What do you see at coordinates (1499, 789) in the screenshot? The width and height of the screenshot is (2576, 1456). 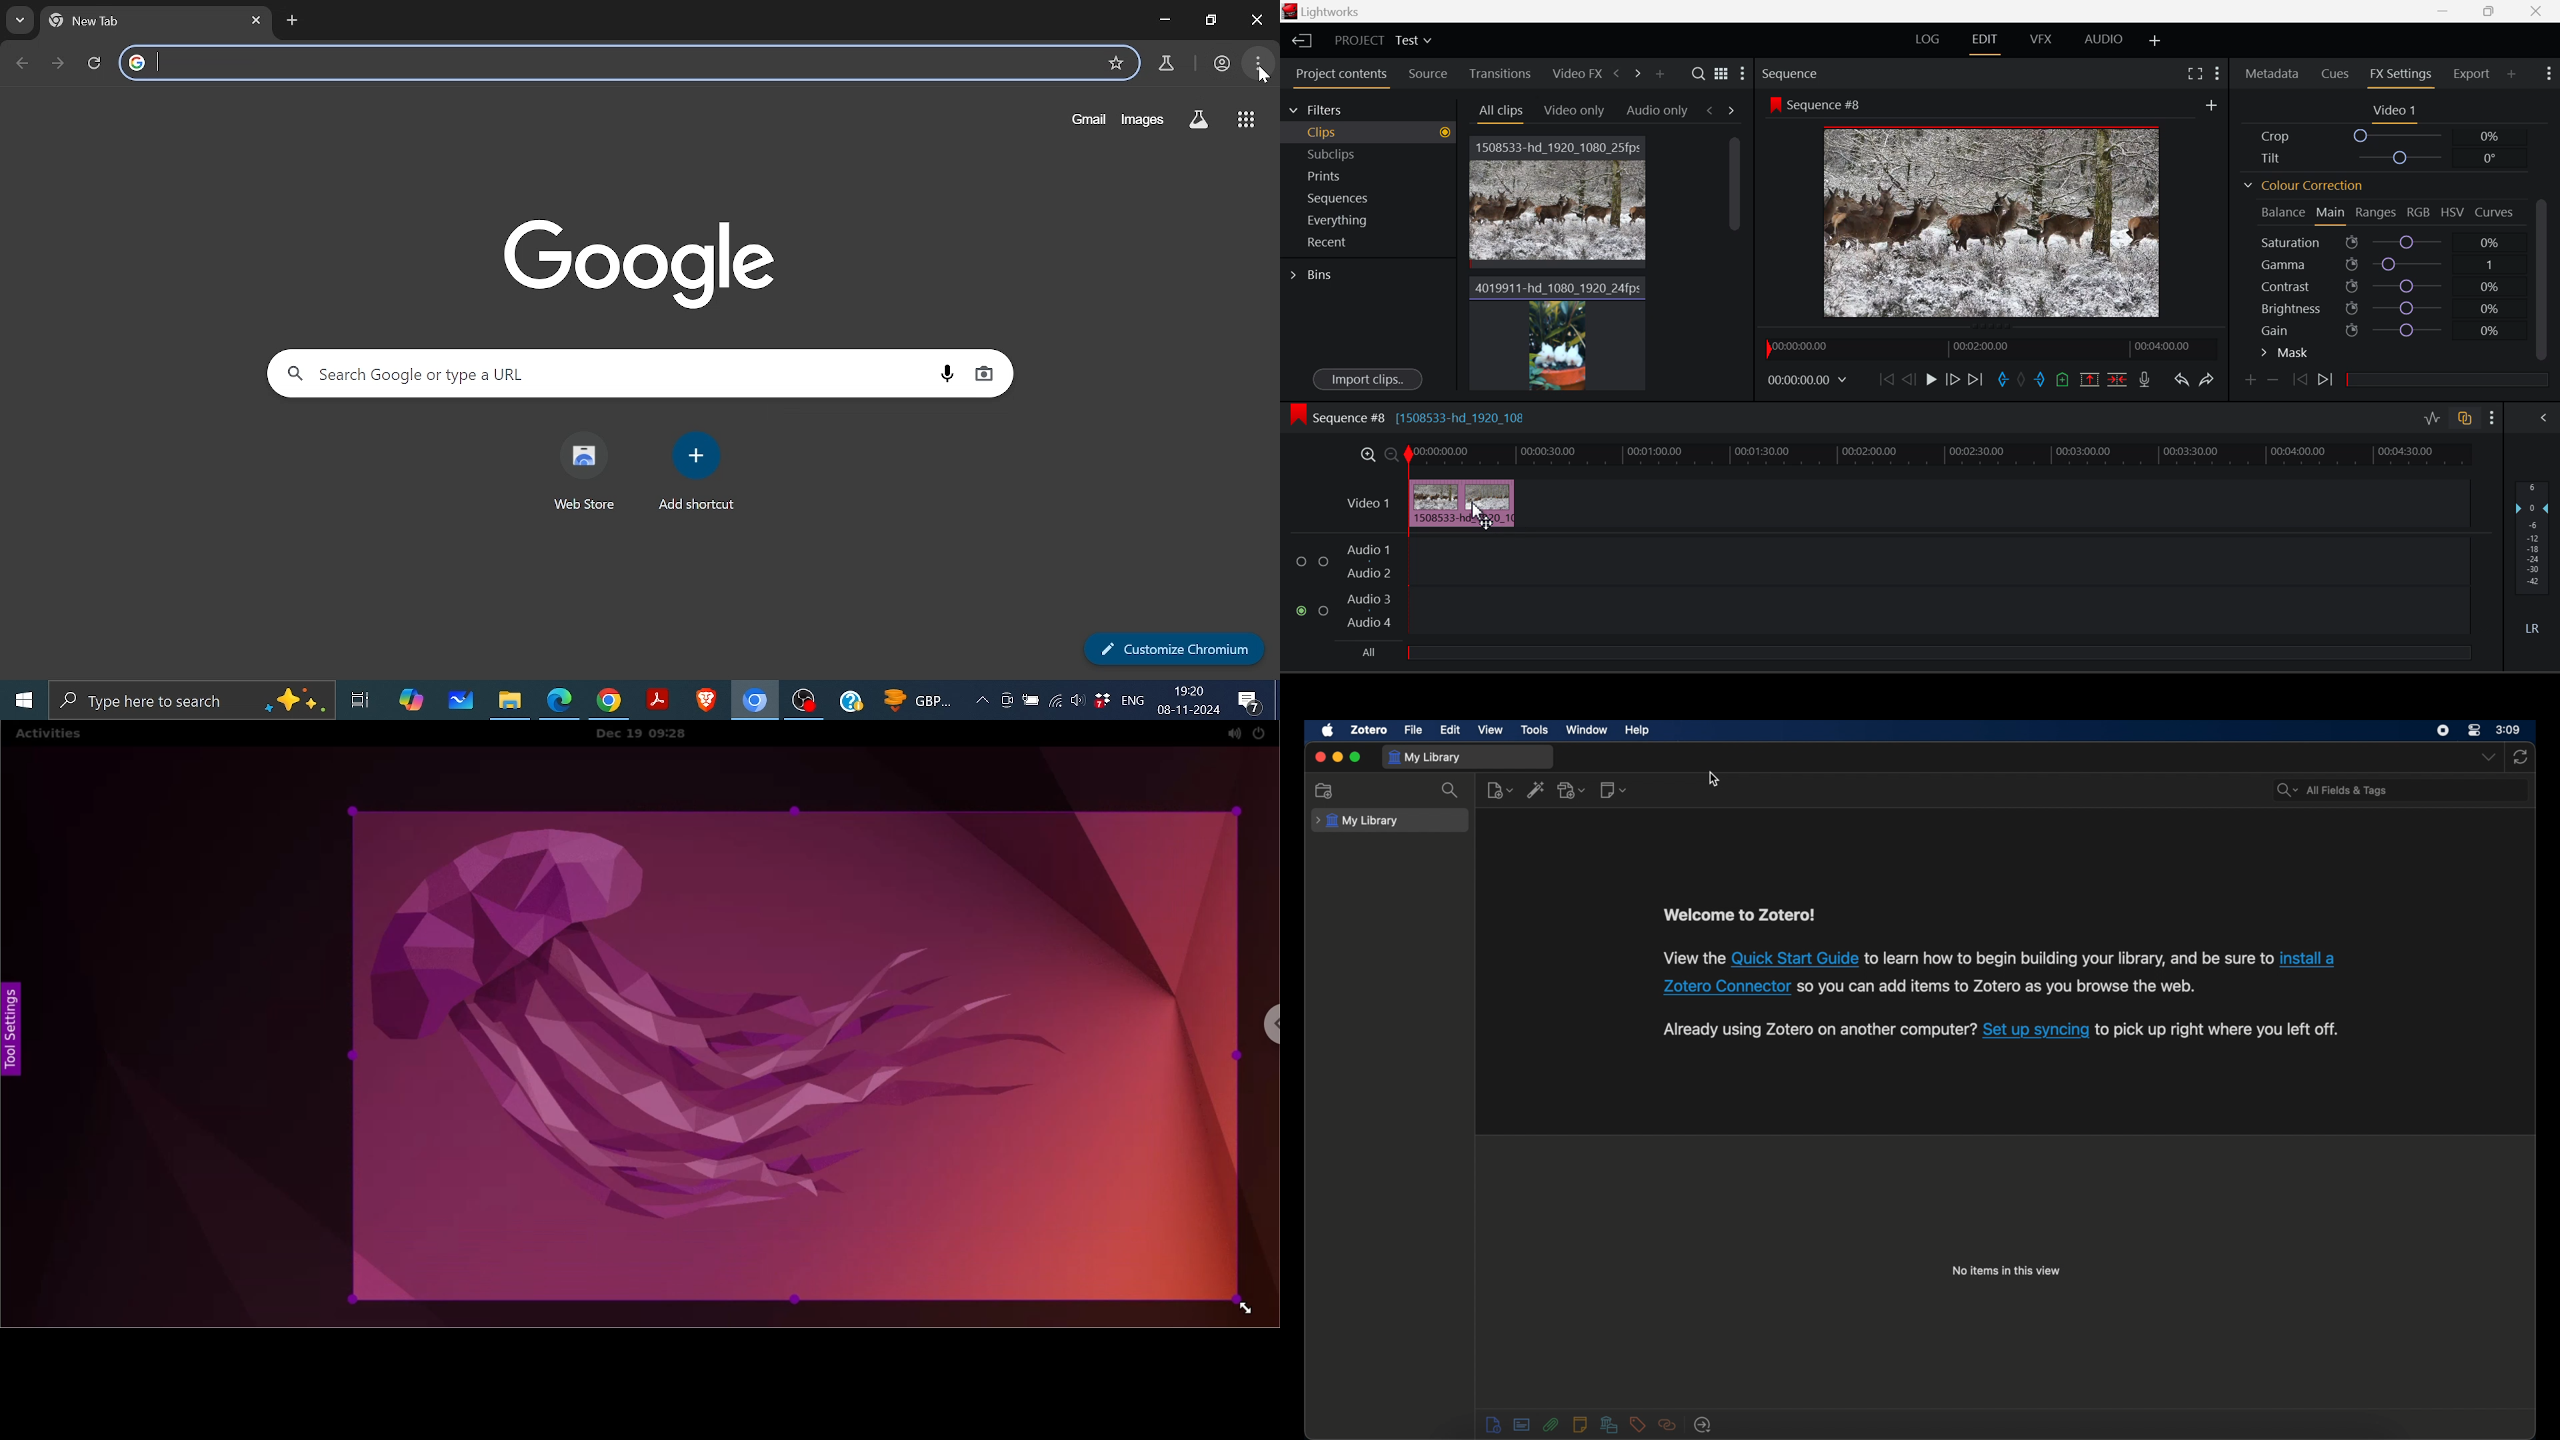 I see `new item` at bounding box center [1499, 789].